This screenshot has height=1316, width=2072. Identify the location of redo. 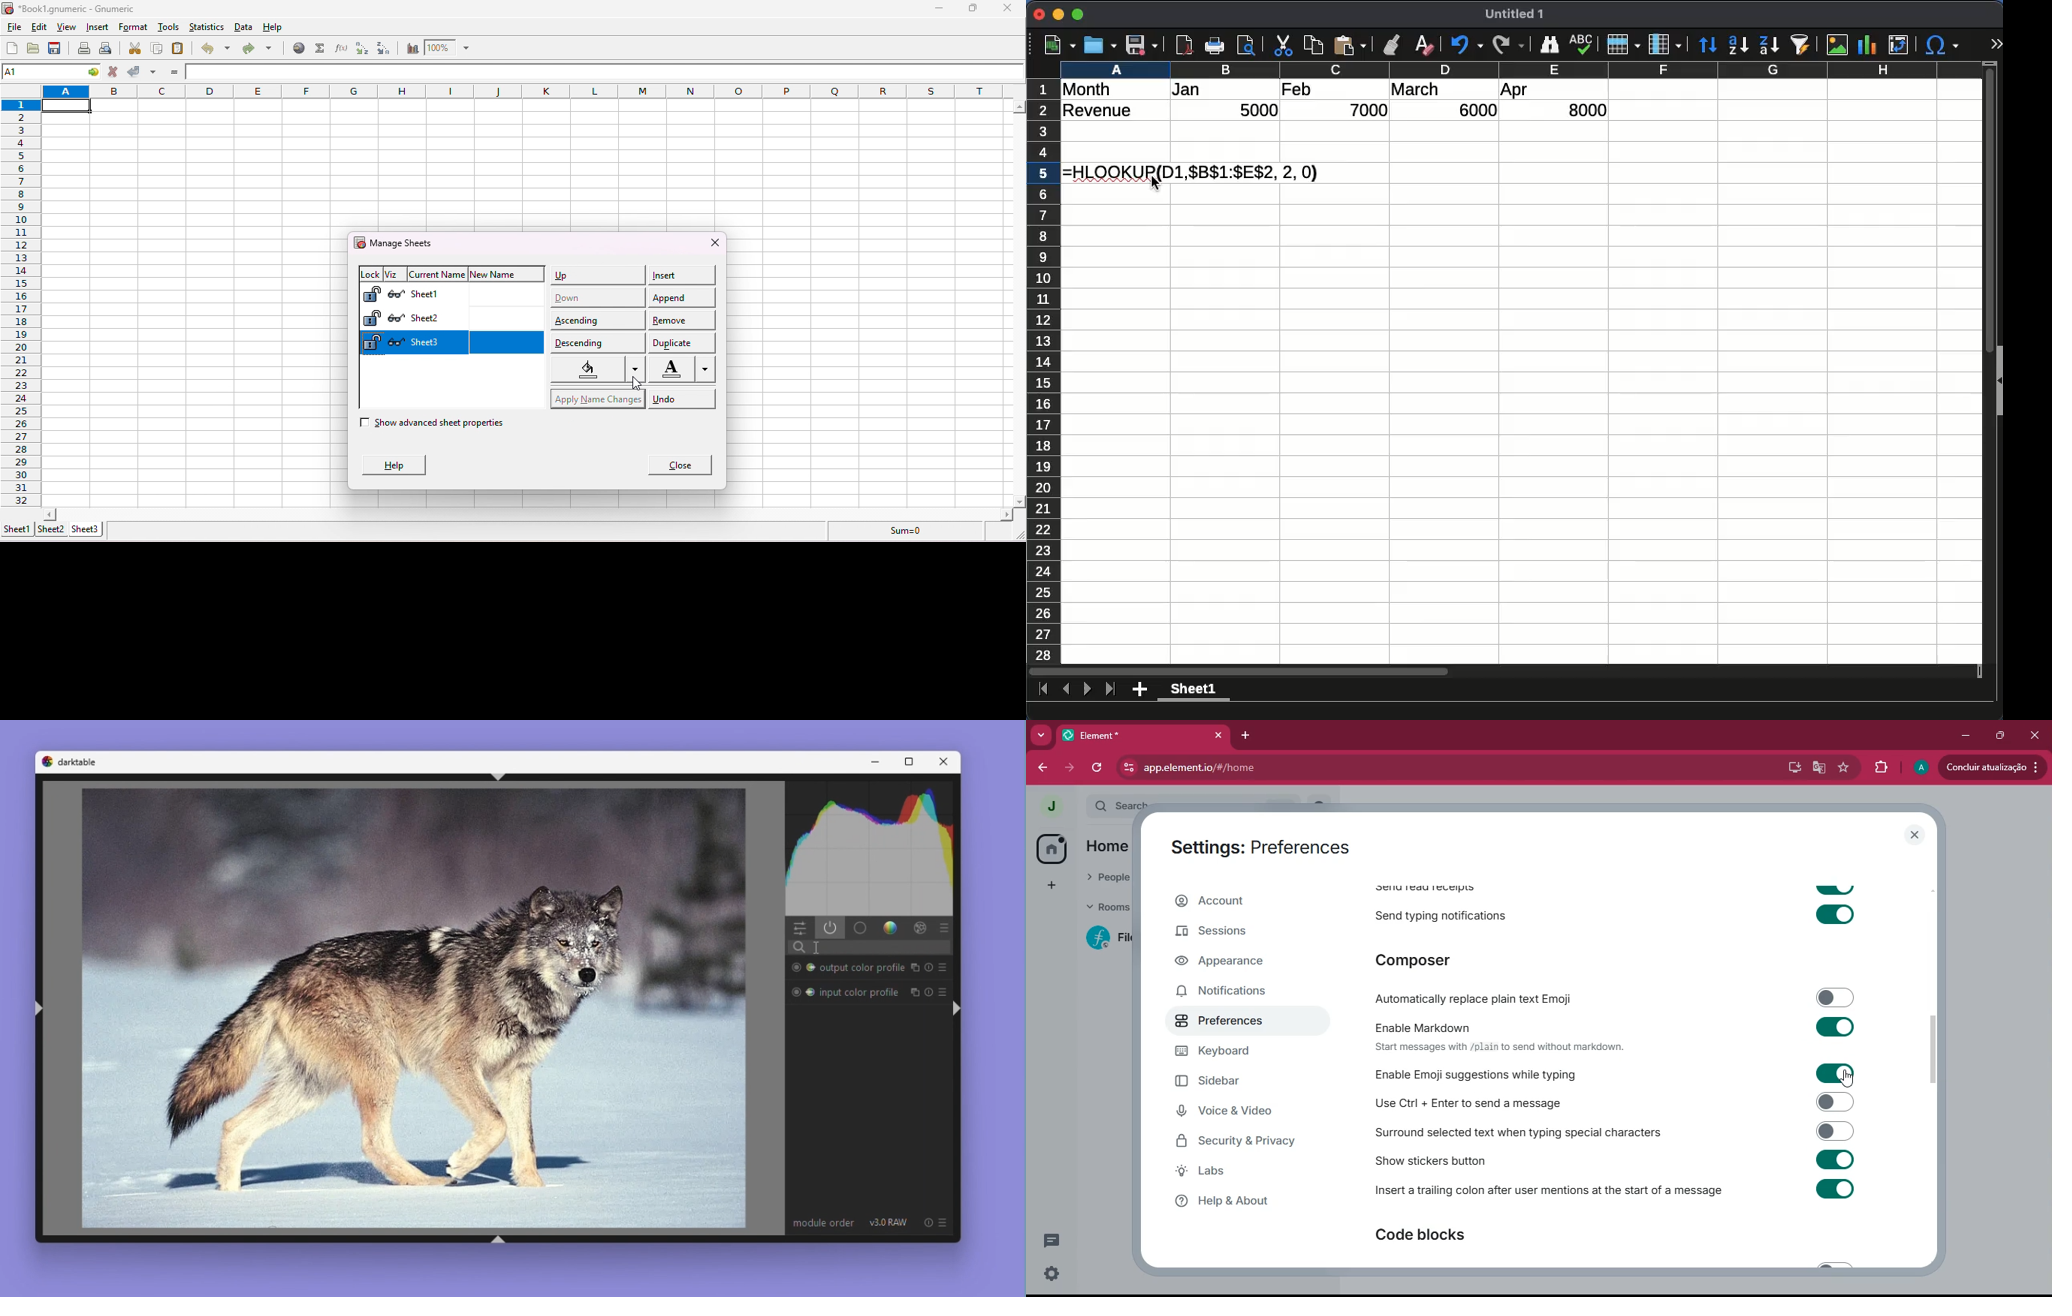
(1509, 45).